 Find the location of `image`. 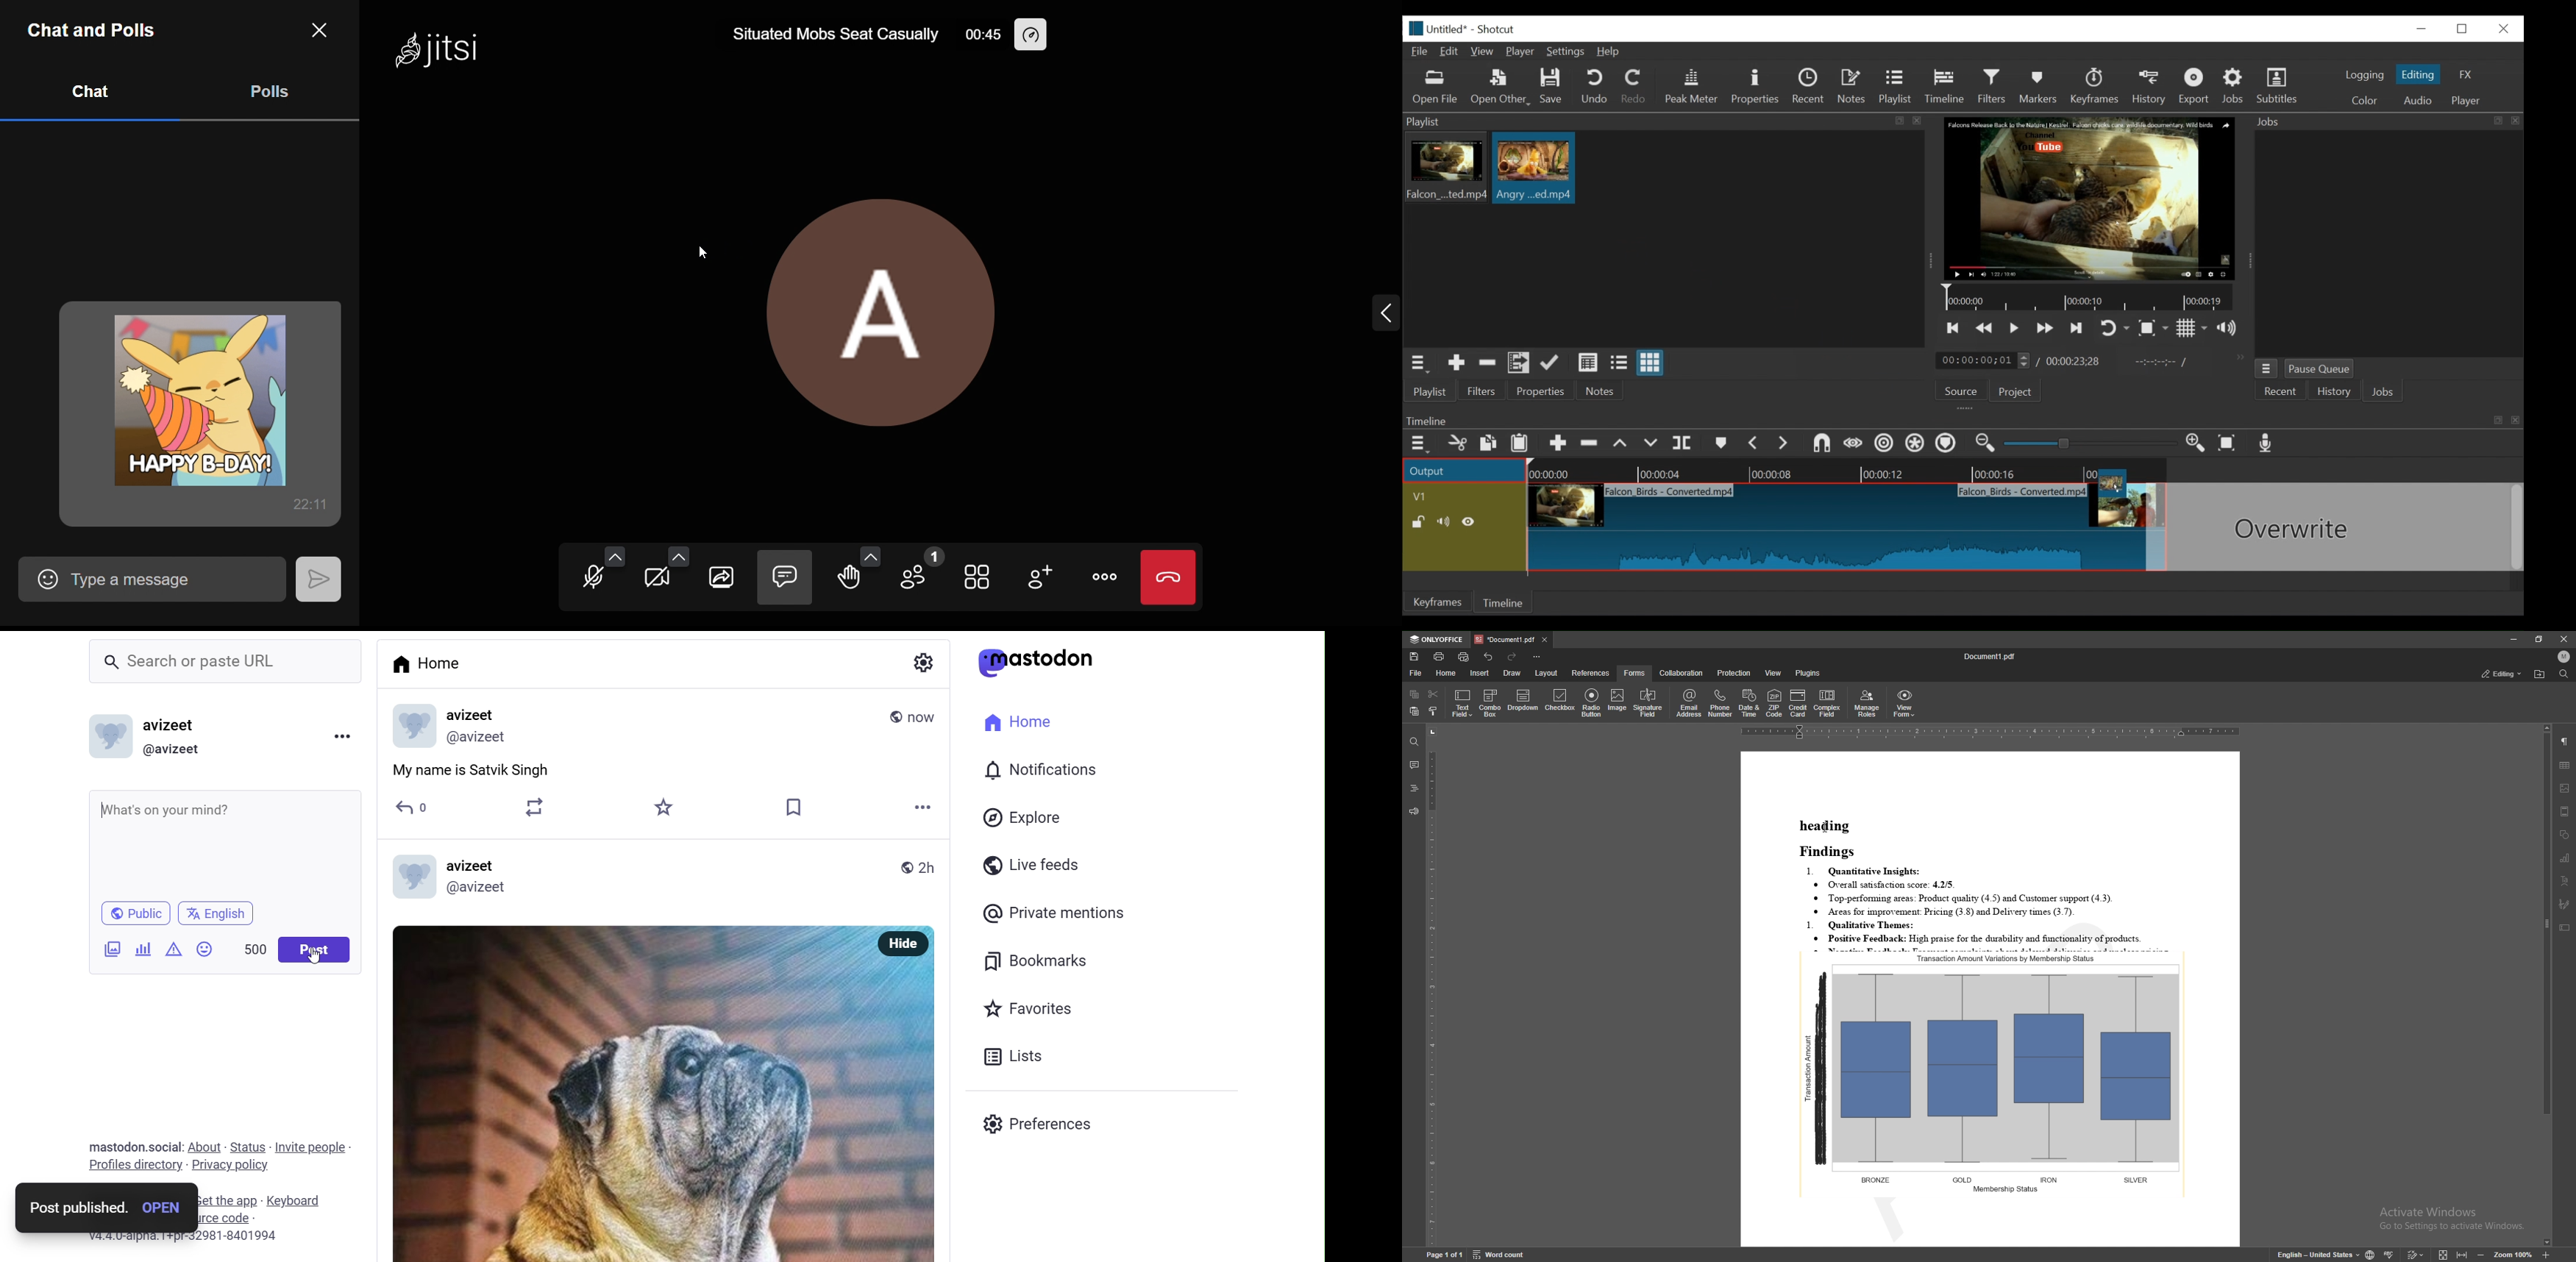

image is located at coordinates (2565, 788).